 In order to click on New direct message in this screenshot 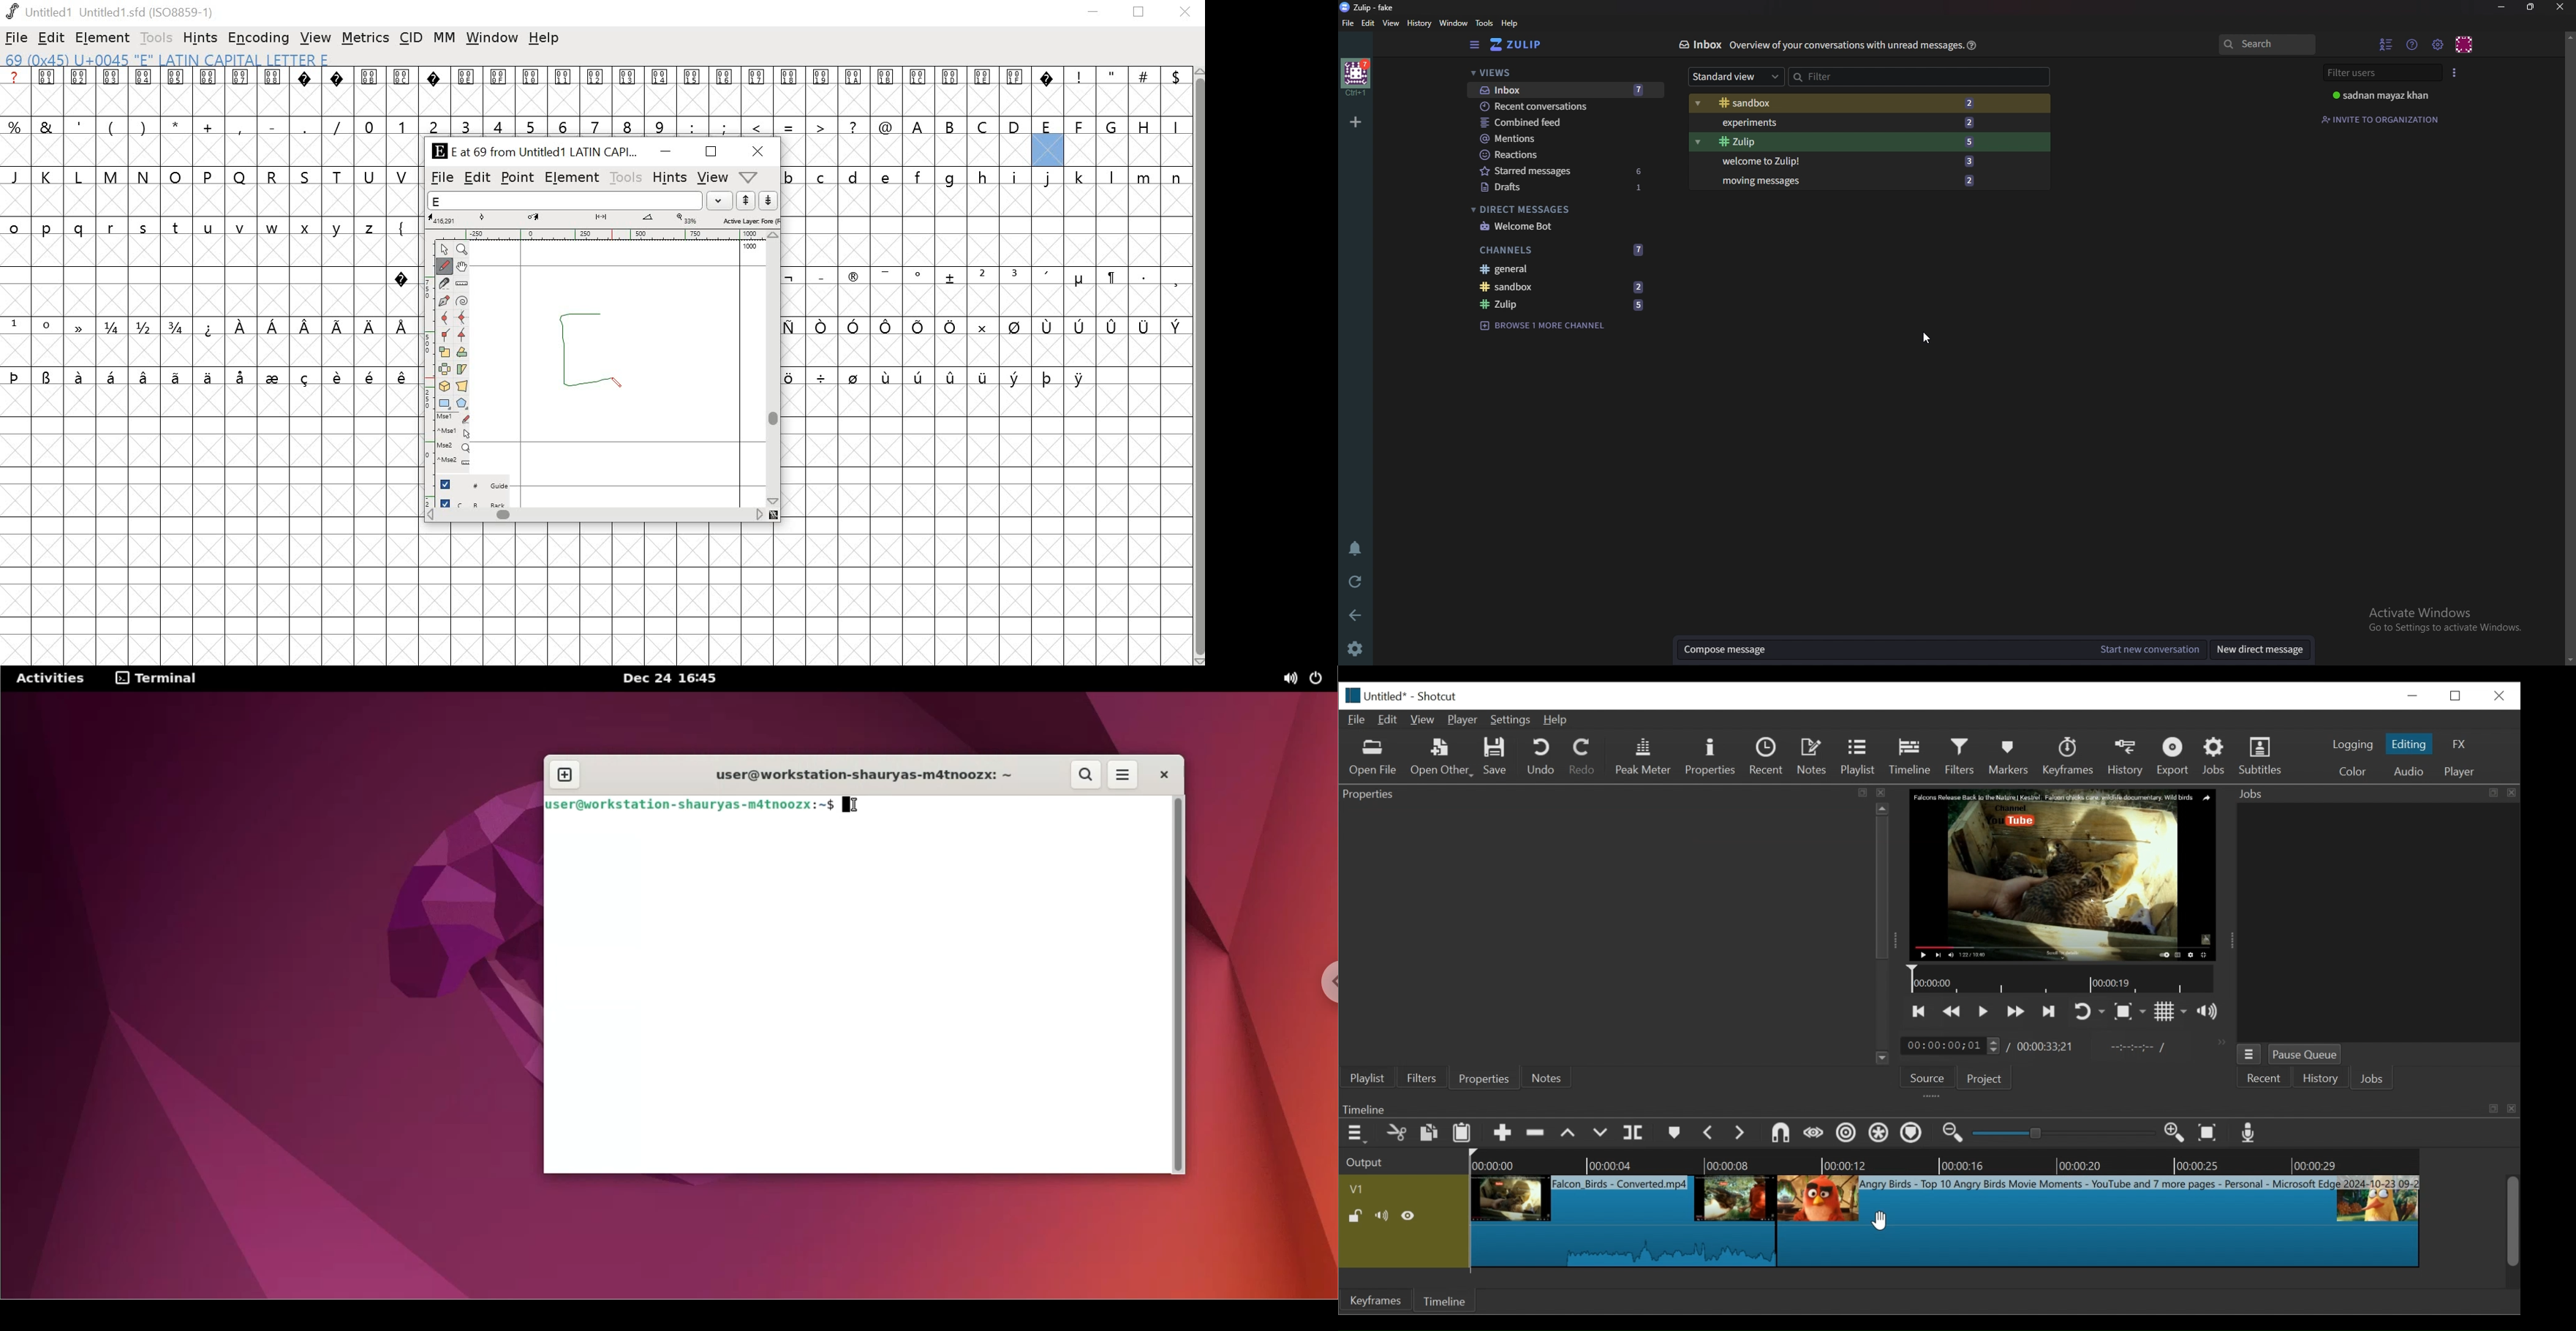, I will do `click(2260, 649)`.